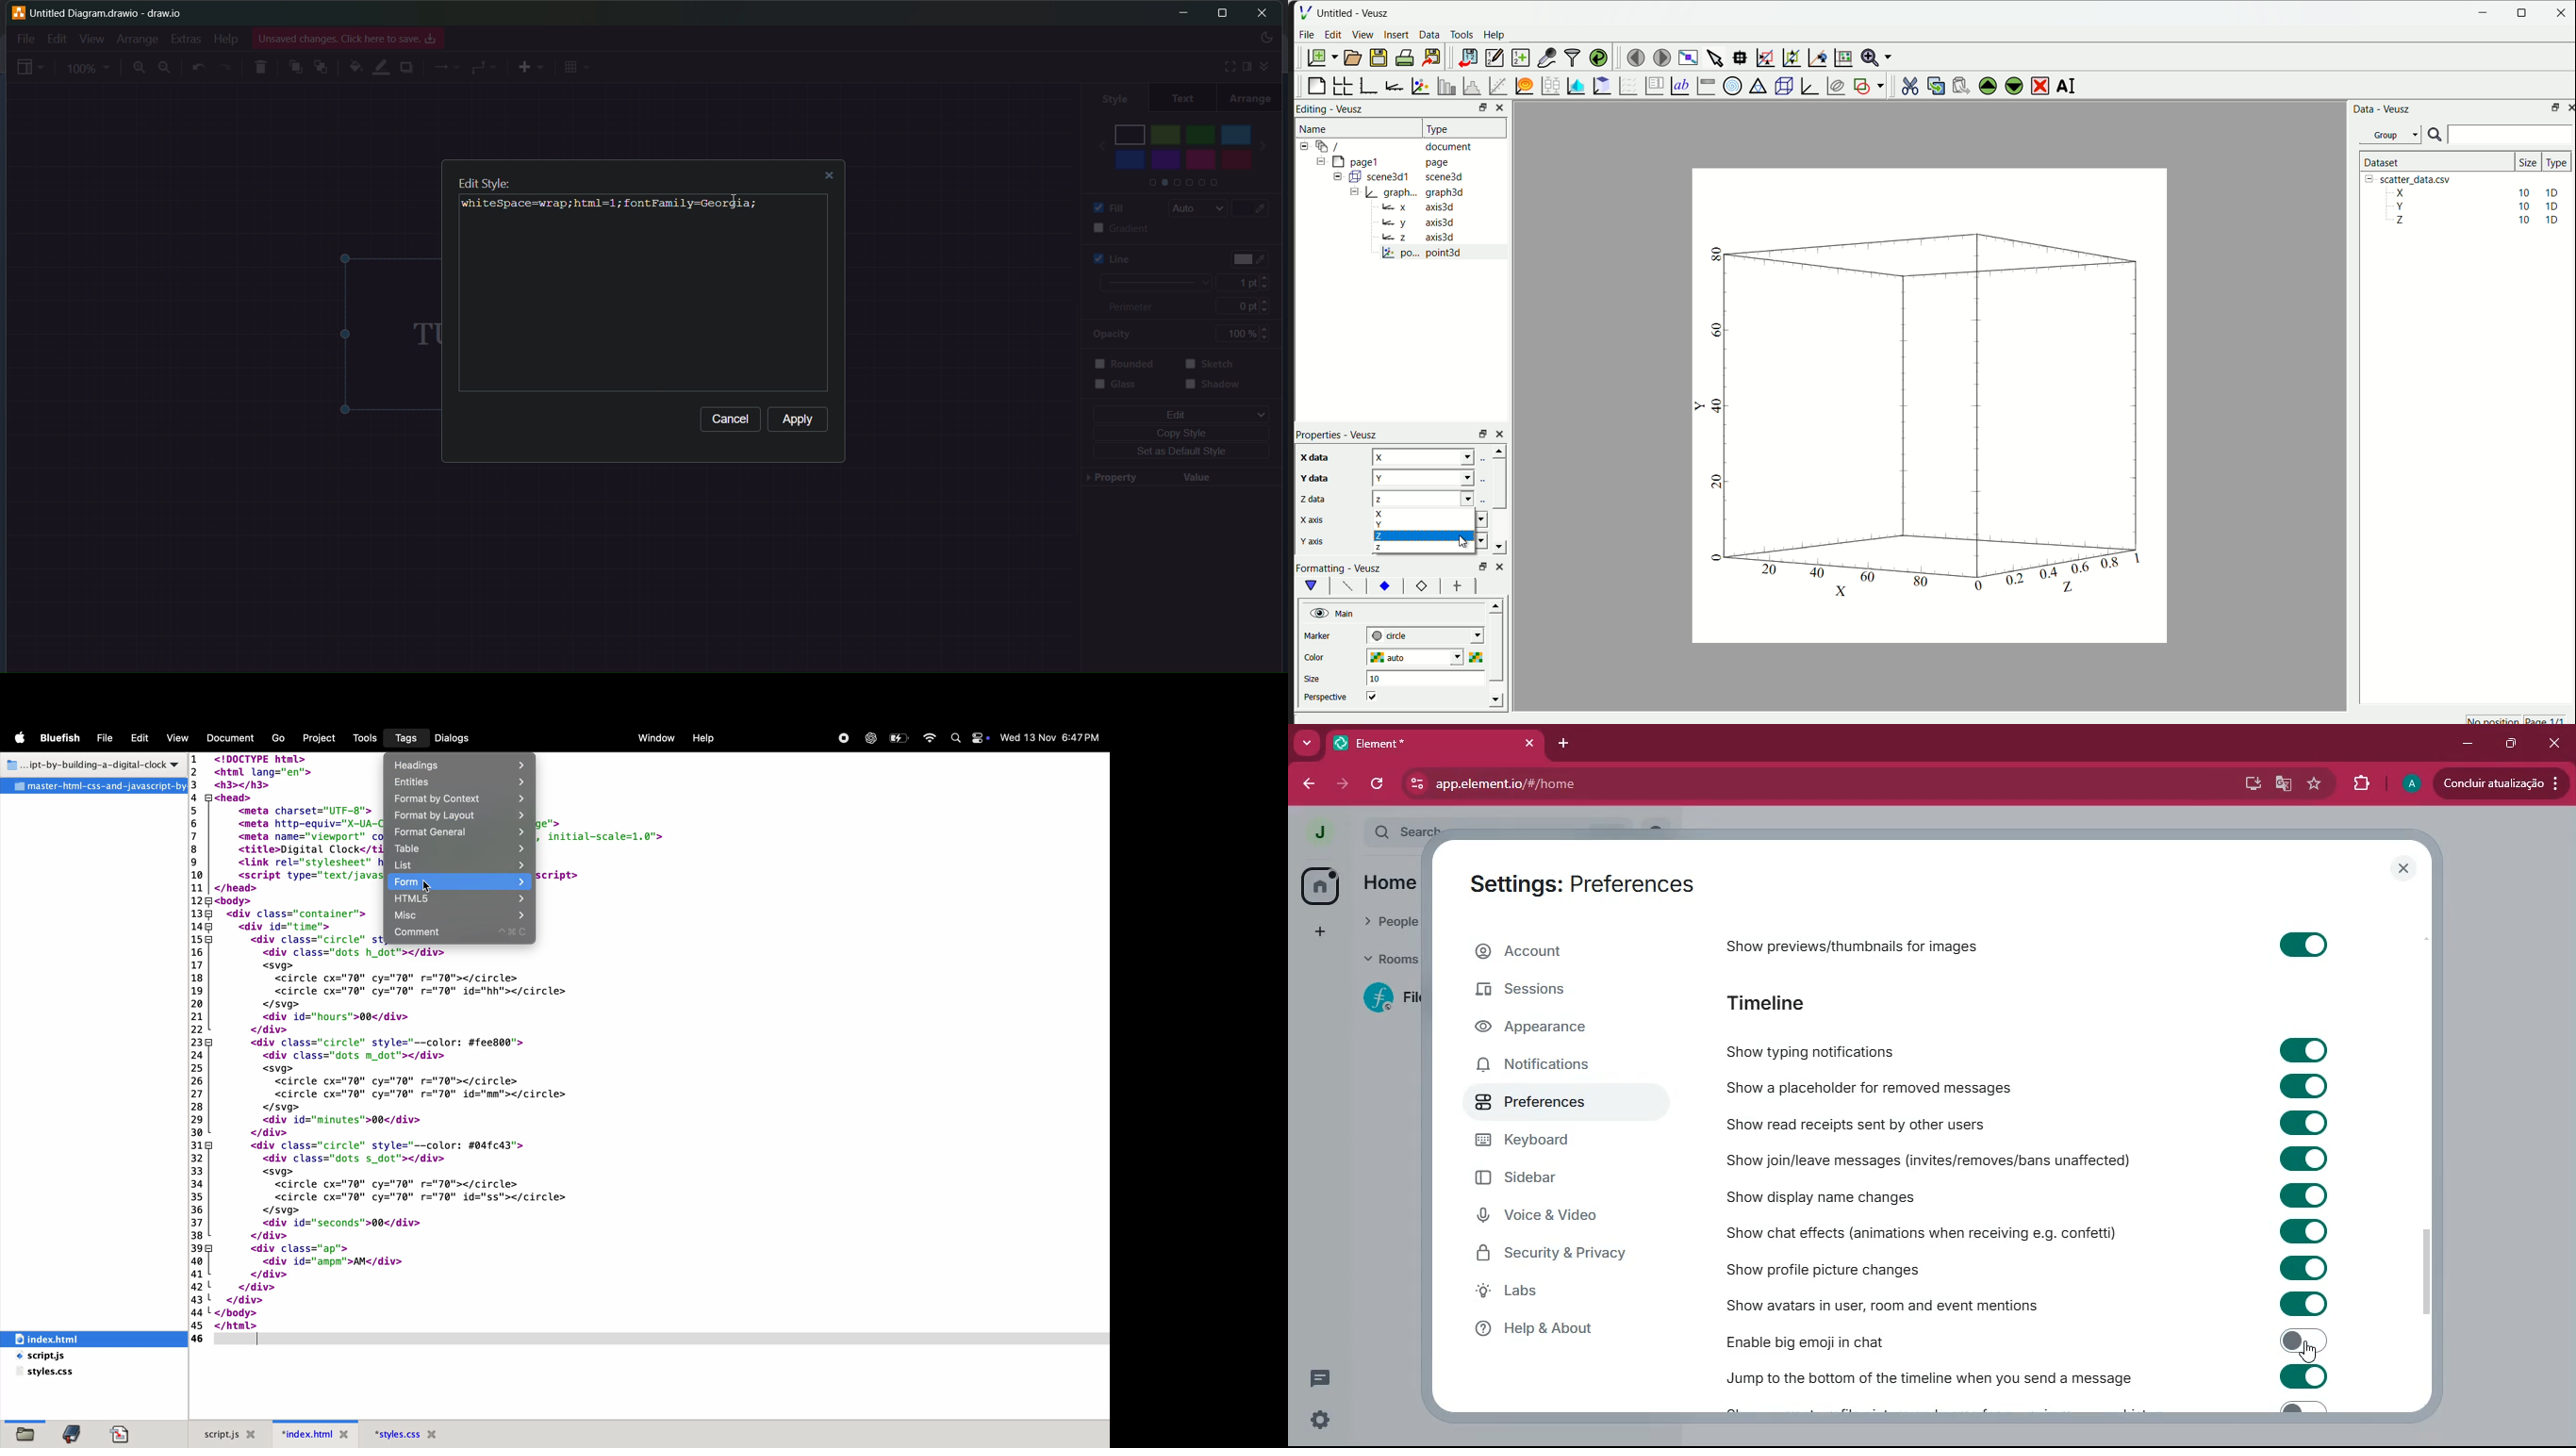 The image size is (2576, 1456). I want to click on Spotlight search, so click(957, 738).